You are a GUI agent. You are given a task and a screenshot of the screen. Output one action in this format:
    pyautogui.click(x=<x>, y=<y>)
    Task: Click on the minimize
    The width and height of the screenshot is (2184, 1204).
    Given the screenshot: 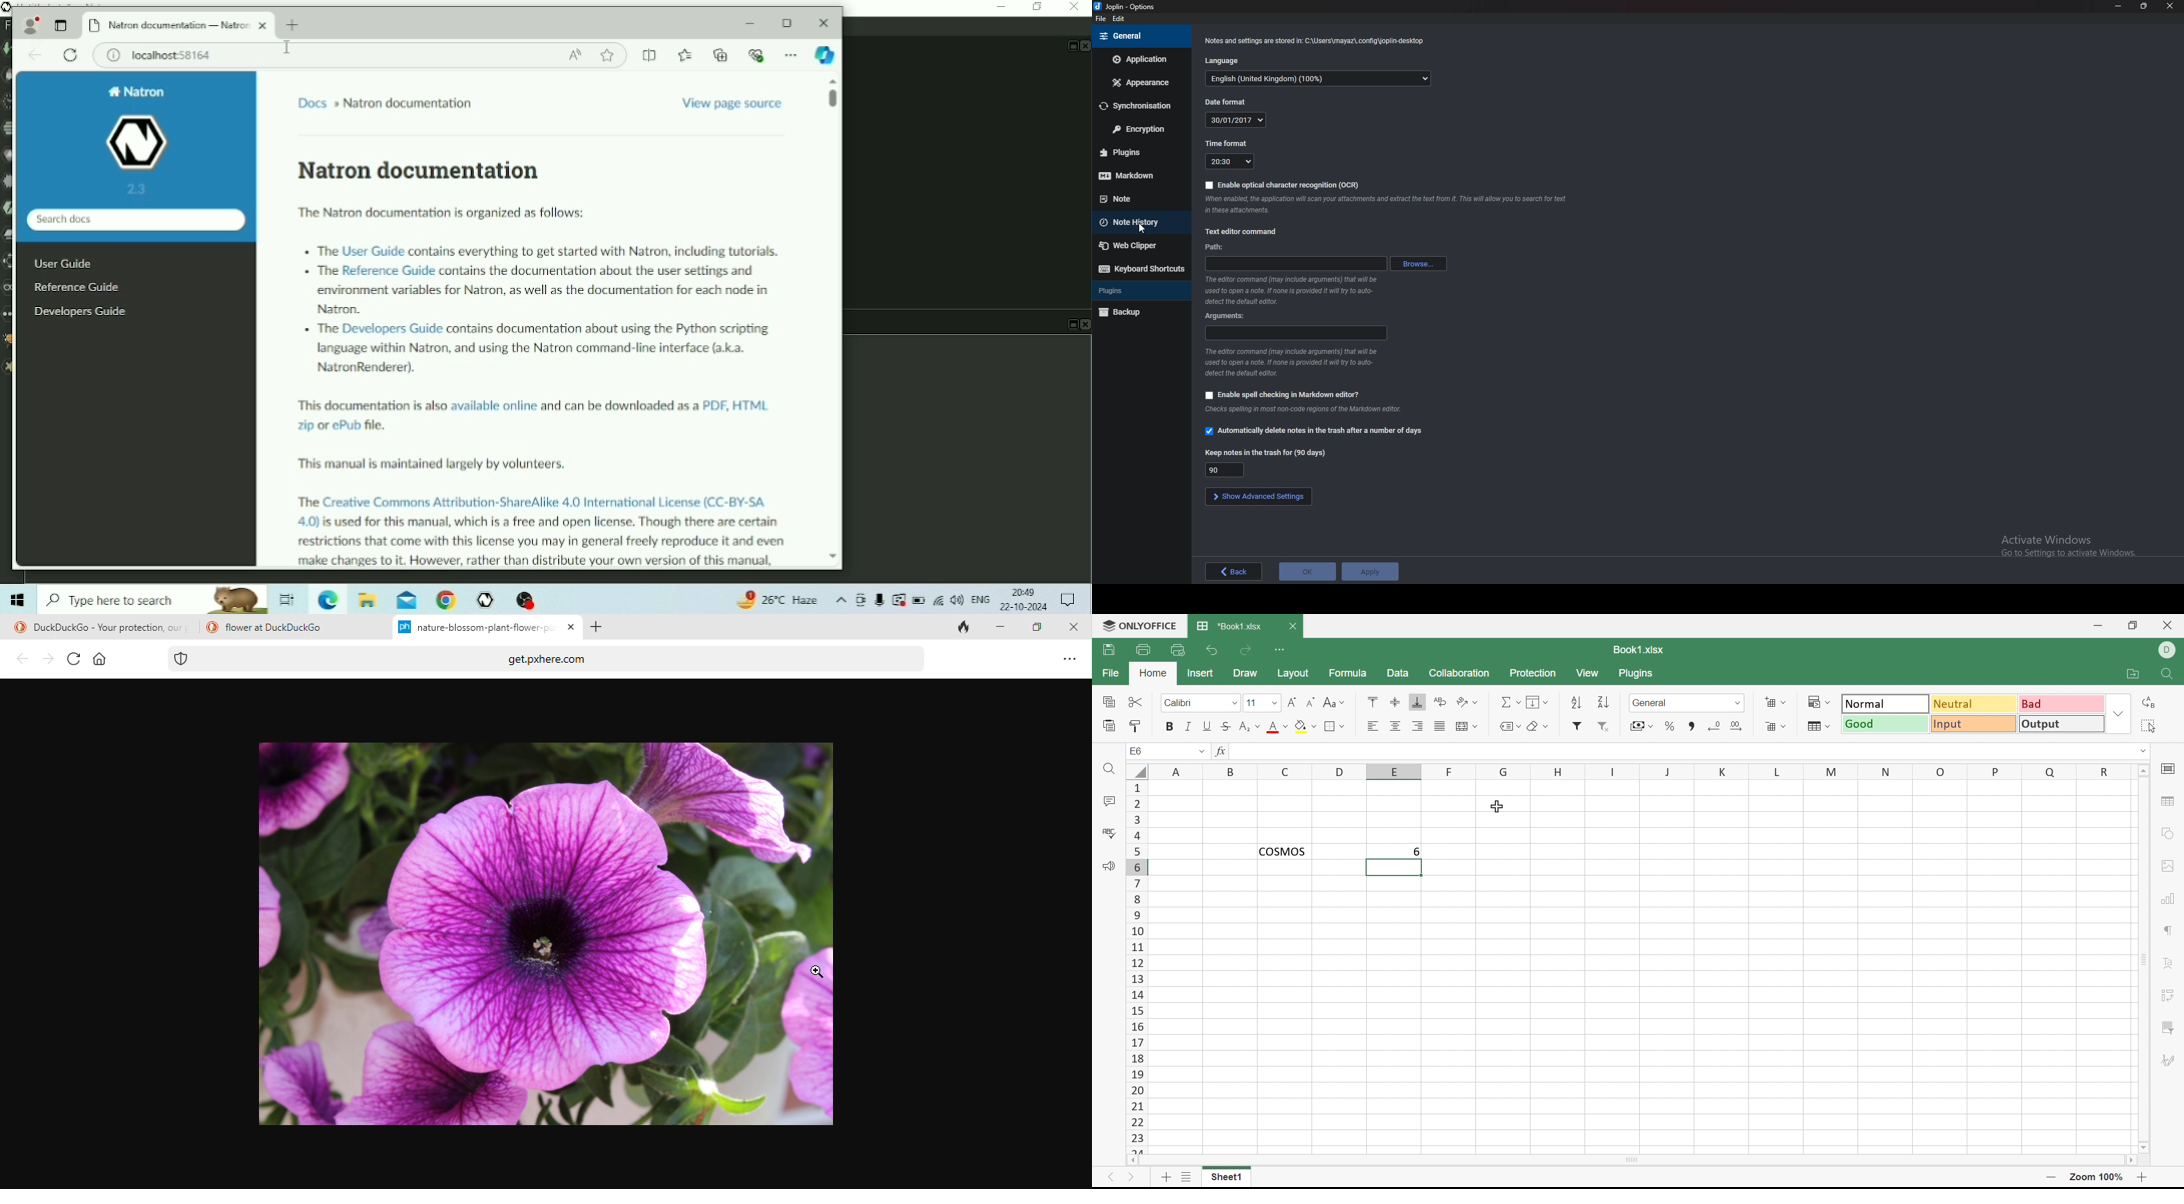 What is the action you would take?
    pyautogui.click(x=2118, y=6)
    